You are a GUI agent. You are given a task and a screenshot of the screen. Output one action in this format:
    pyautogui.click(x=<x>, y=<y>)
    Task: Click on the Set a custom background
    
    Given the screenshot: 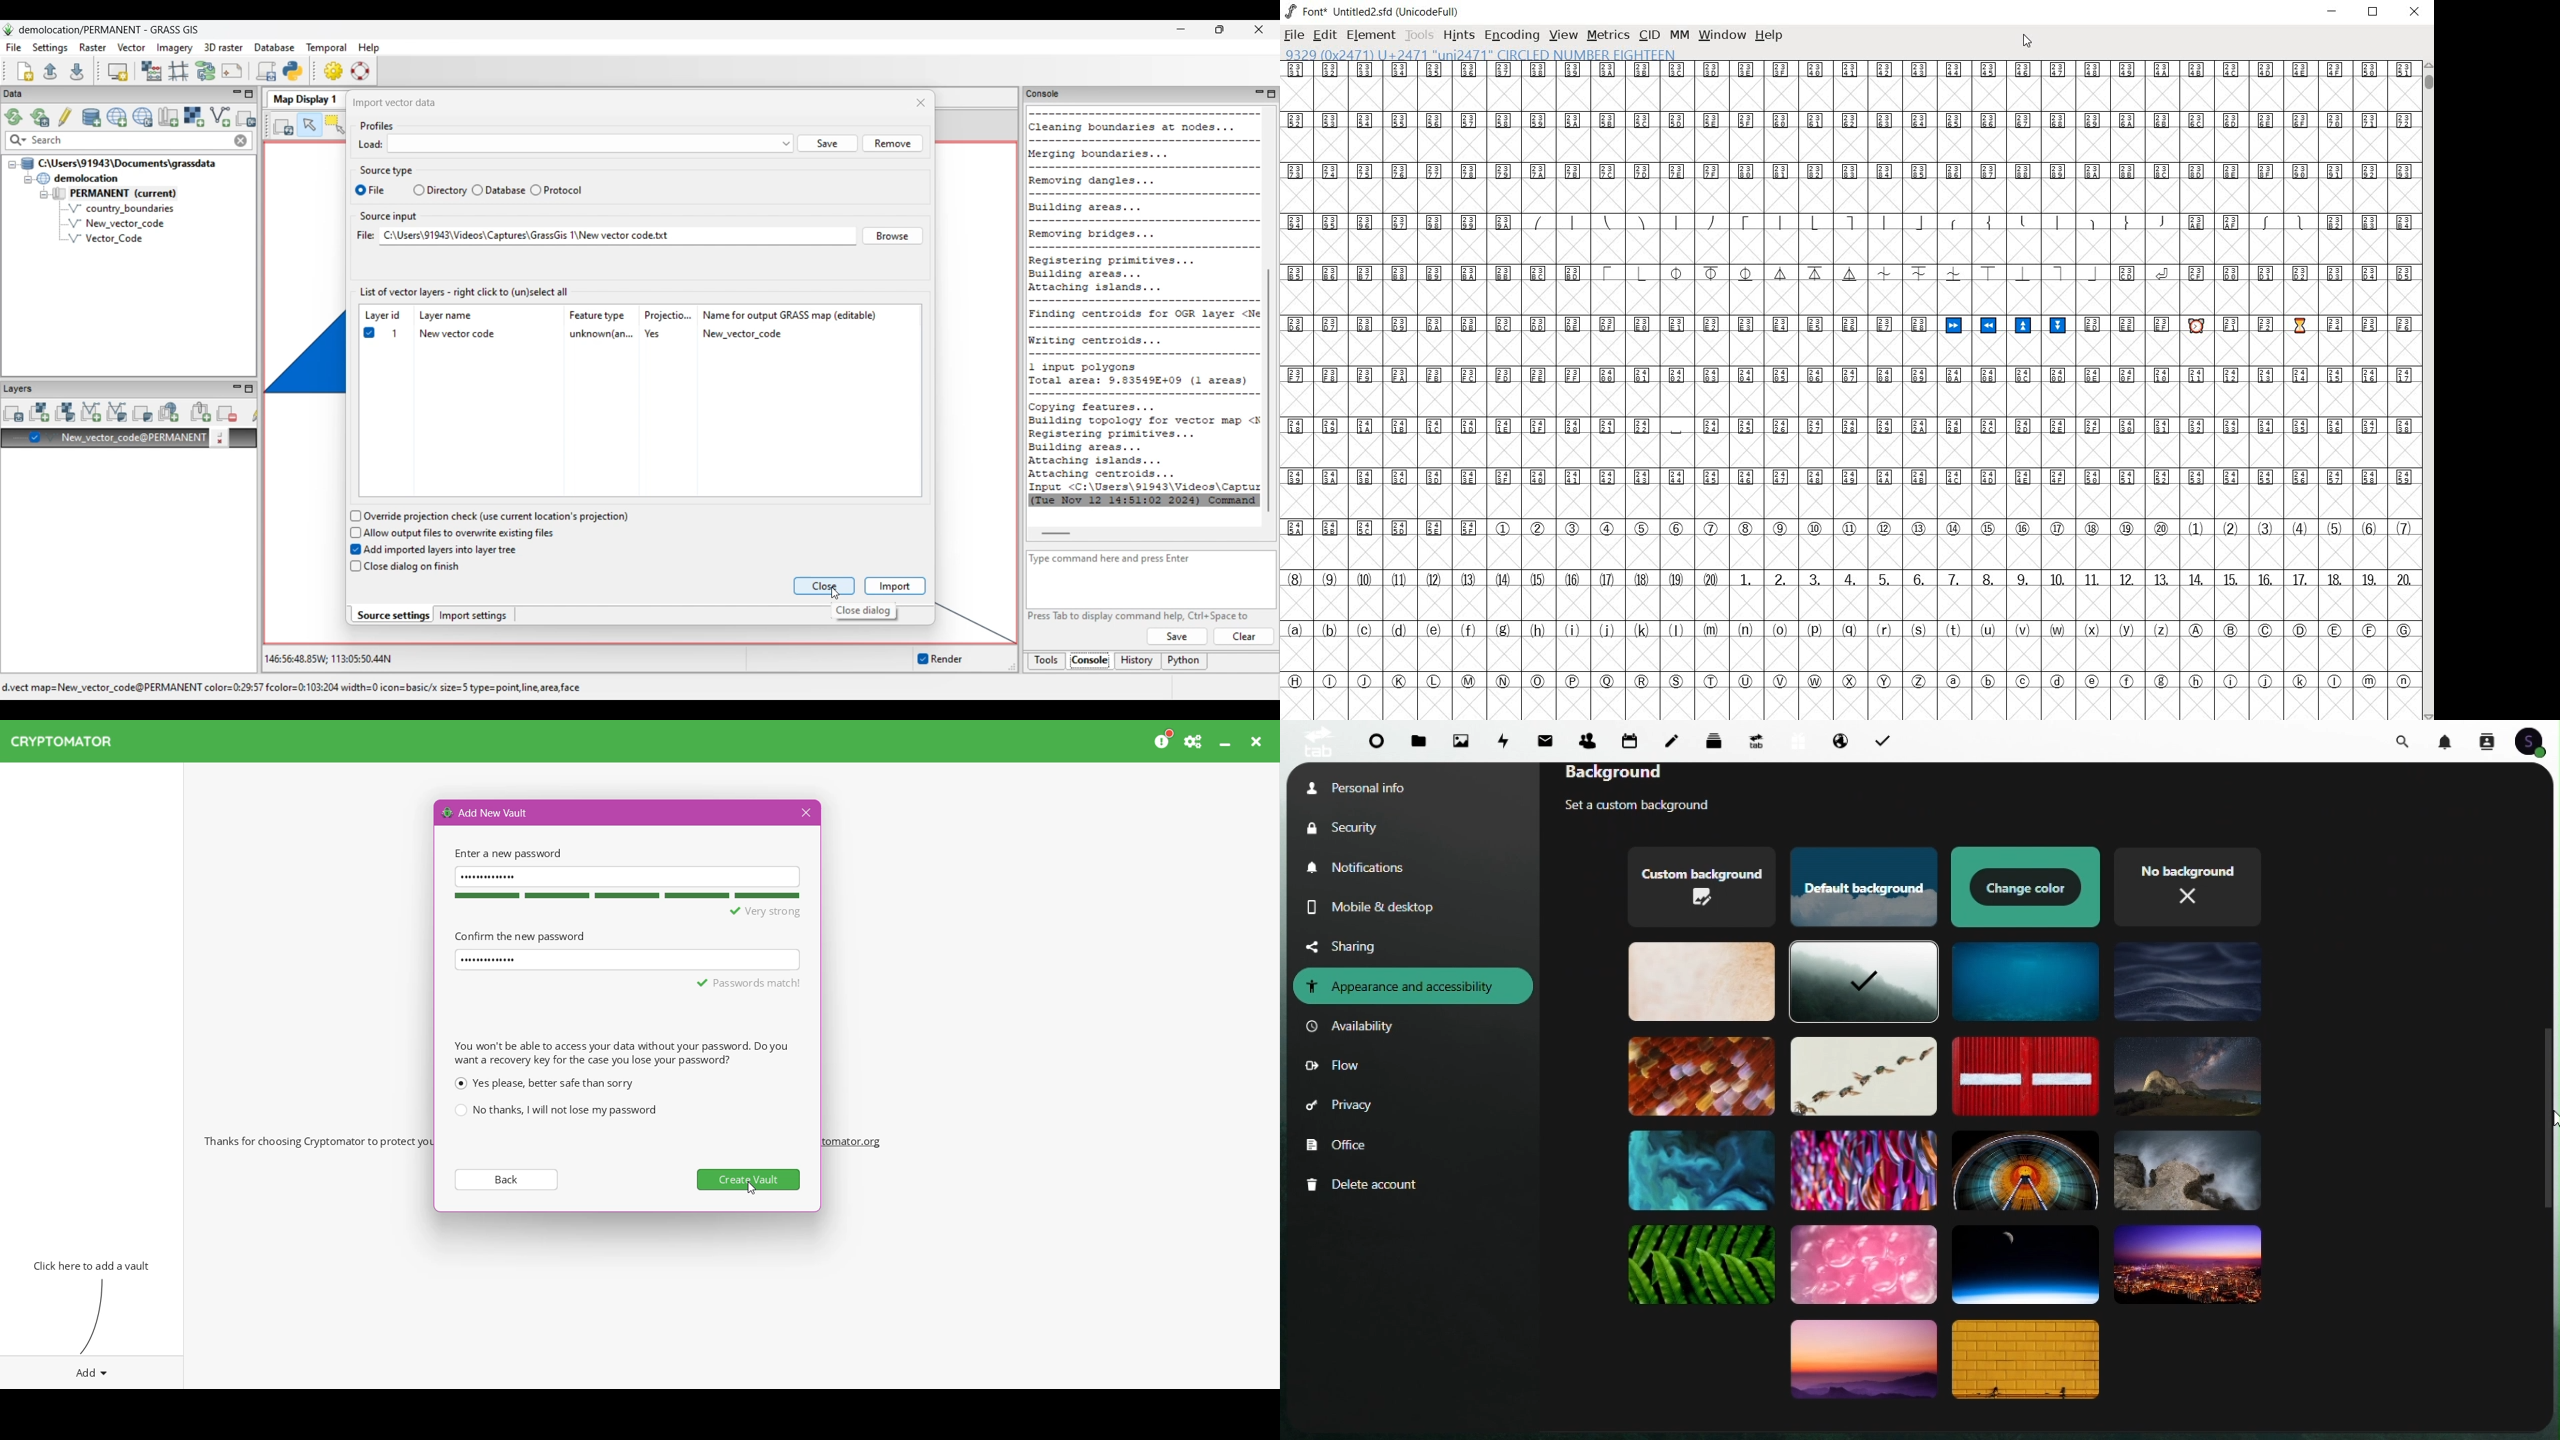 What is the action you would take?
    pyautogui.click(x=1655, y=807)
    